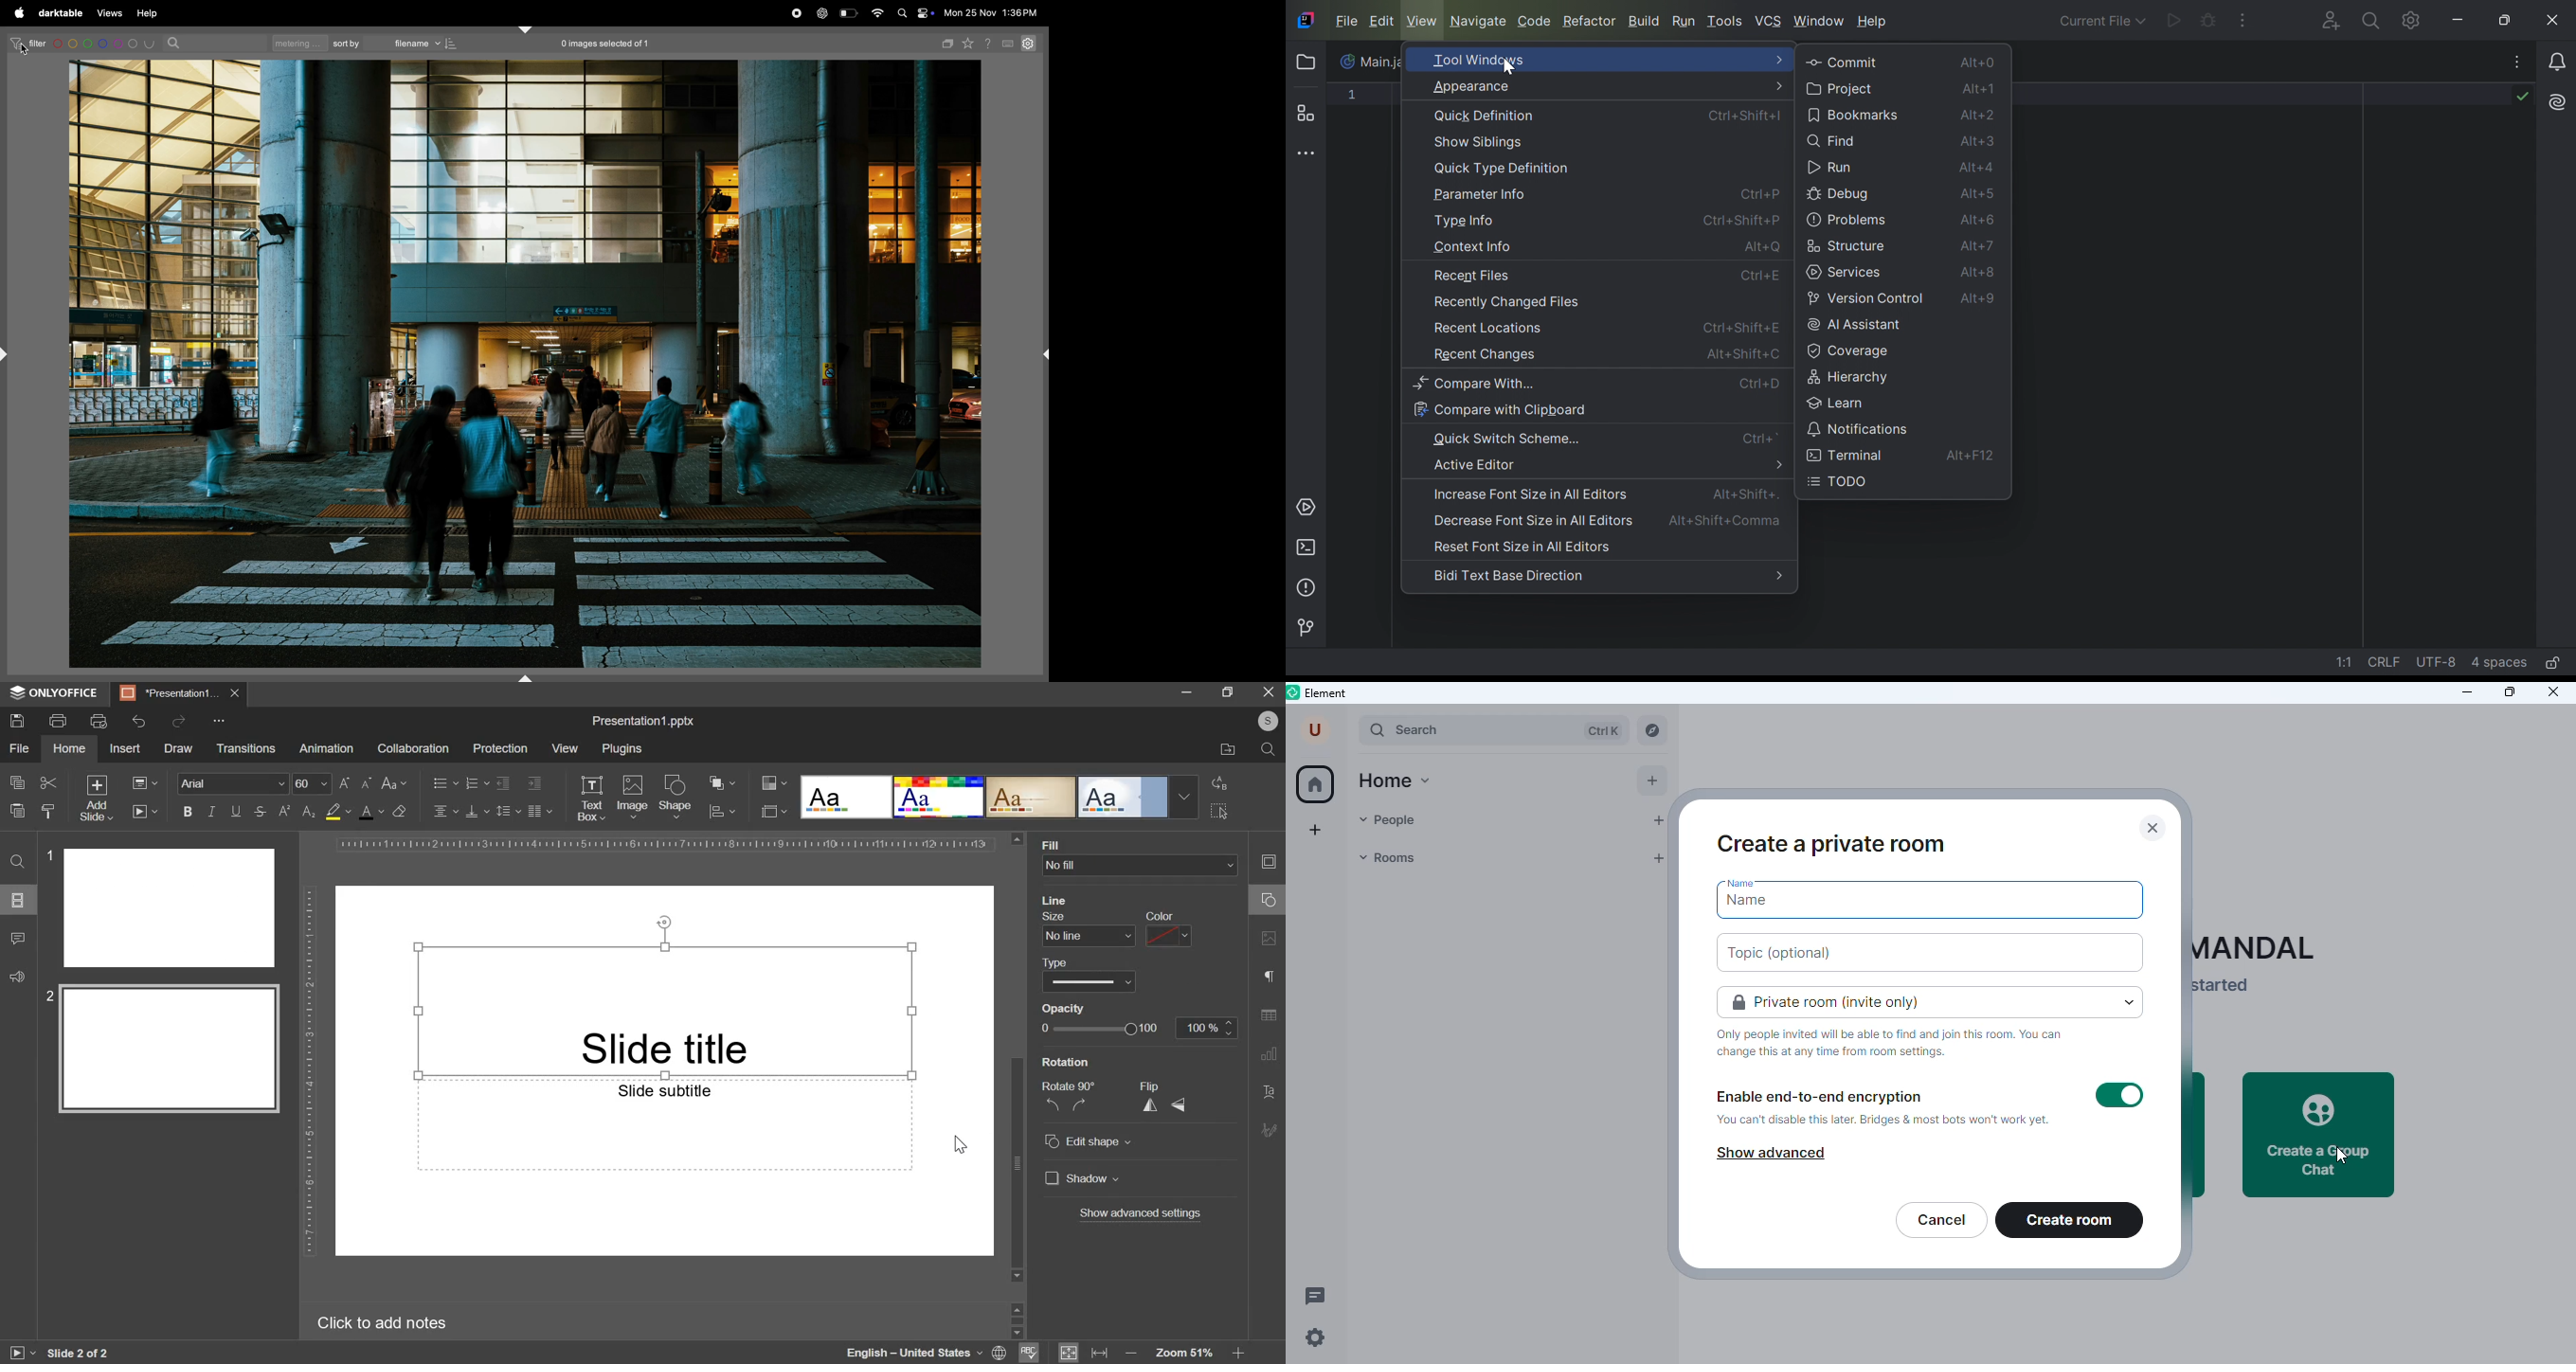  Describe the element at coordinates (2070, 1220) in the screenshot. I see `create room` at that location.